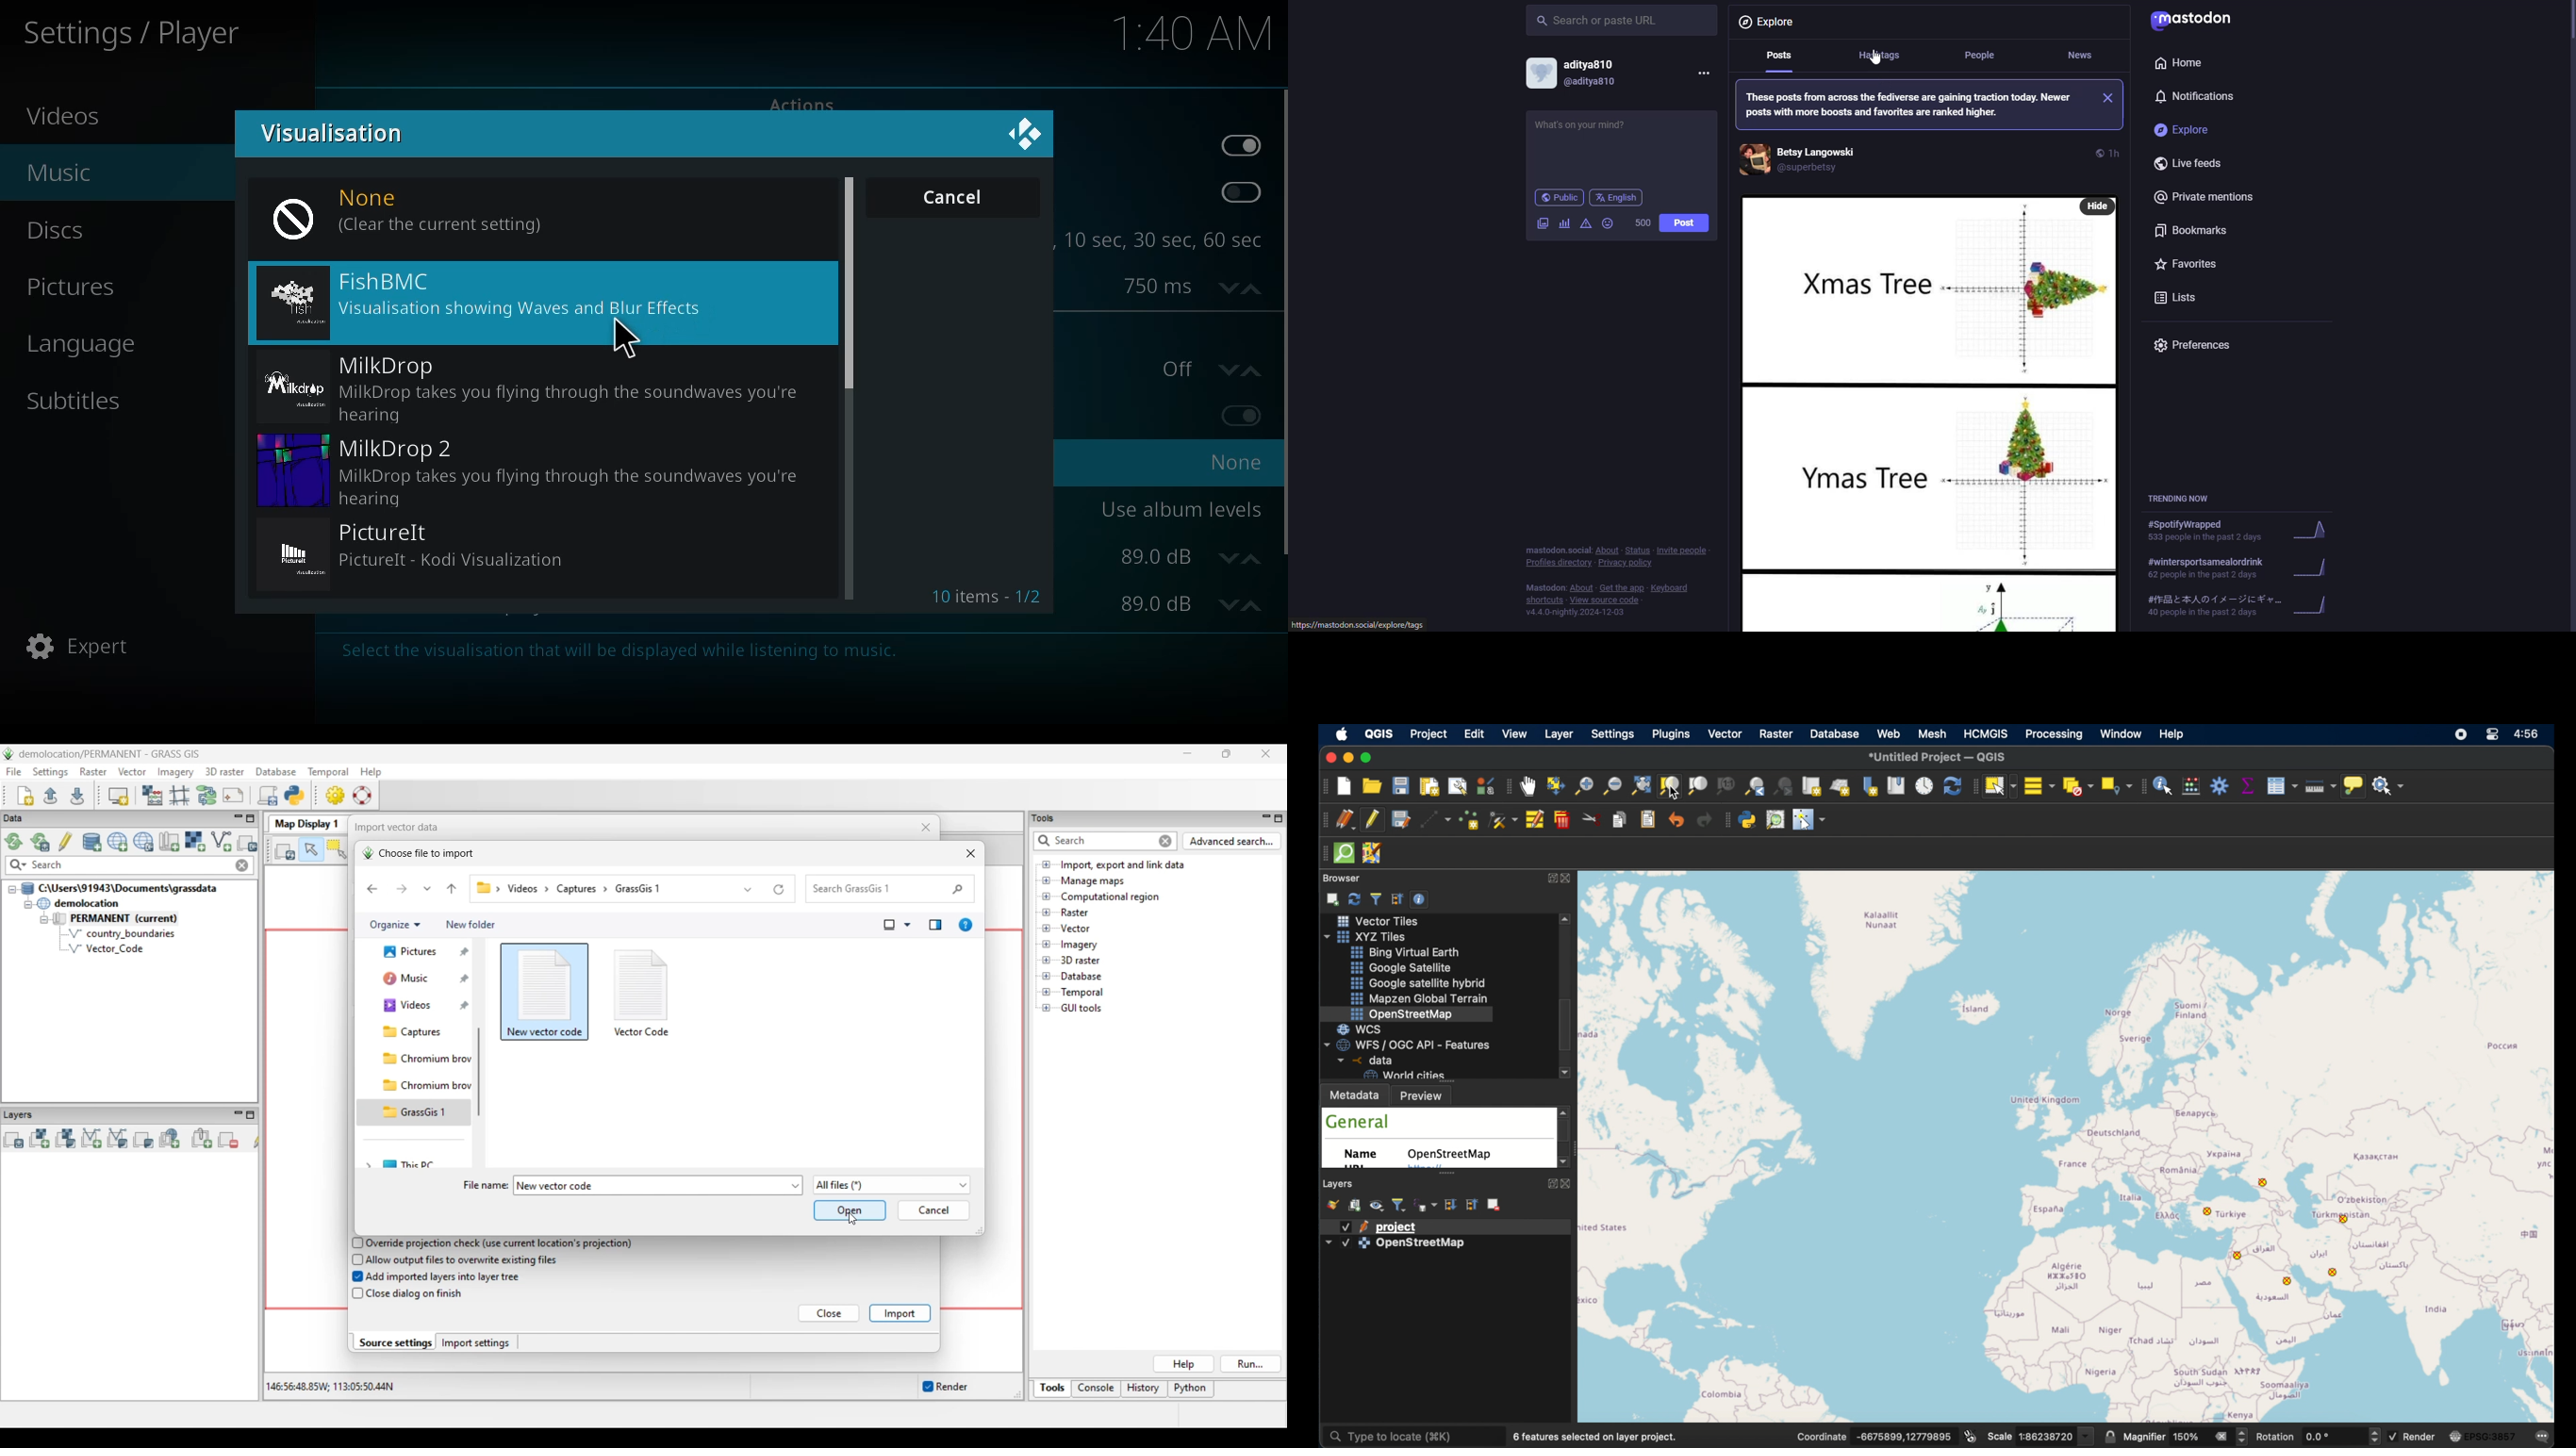 This screenshot has height=1456, width=2576. I want to click on File name:, so click(485, 1186).